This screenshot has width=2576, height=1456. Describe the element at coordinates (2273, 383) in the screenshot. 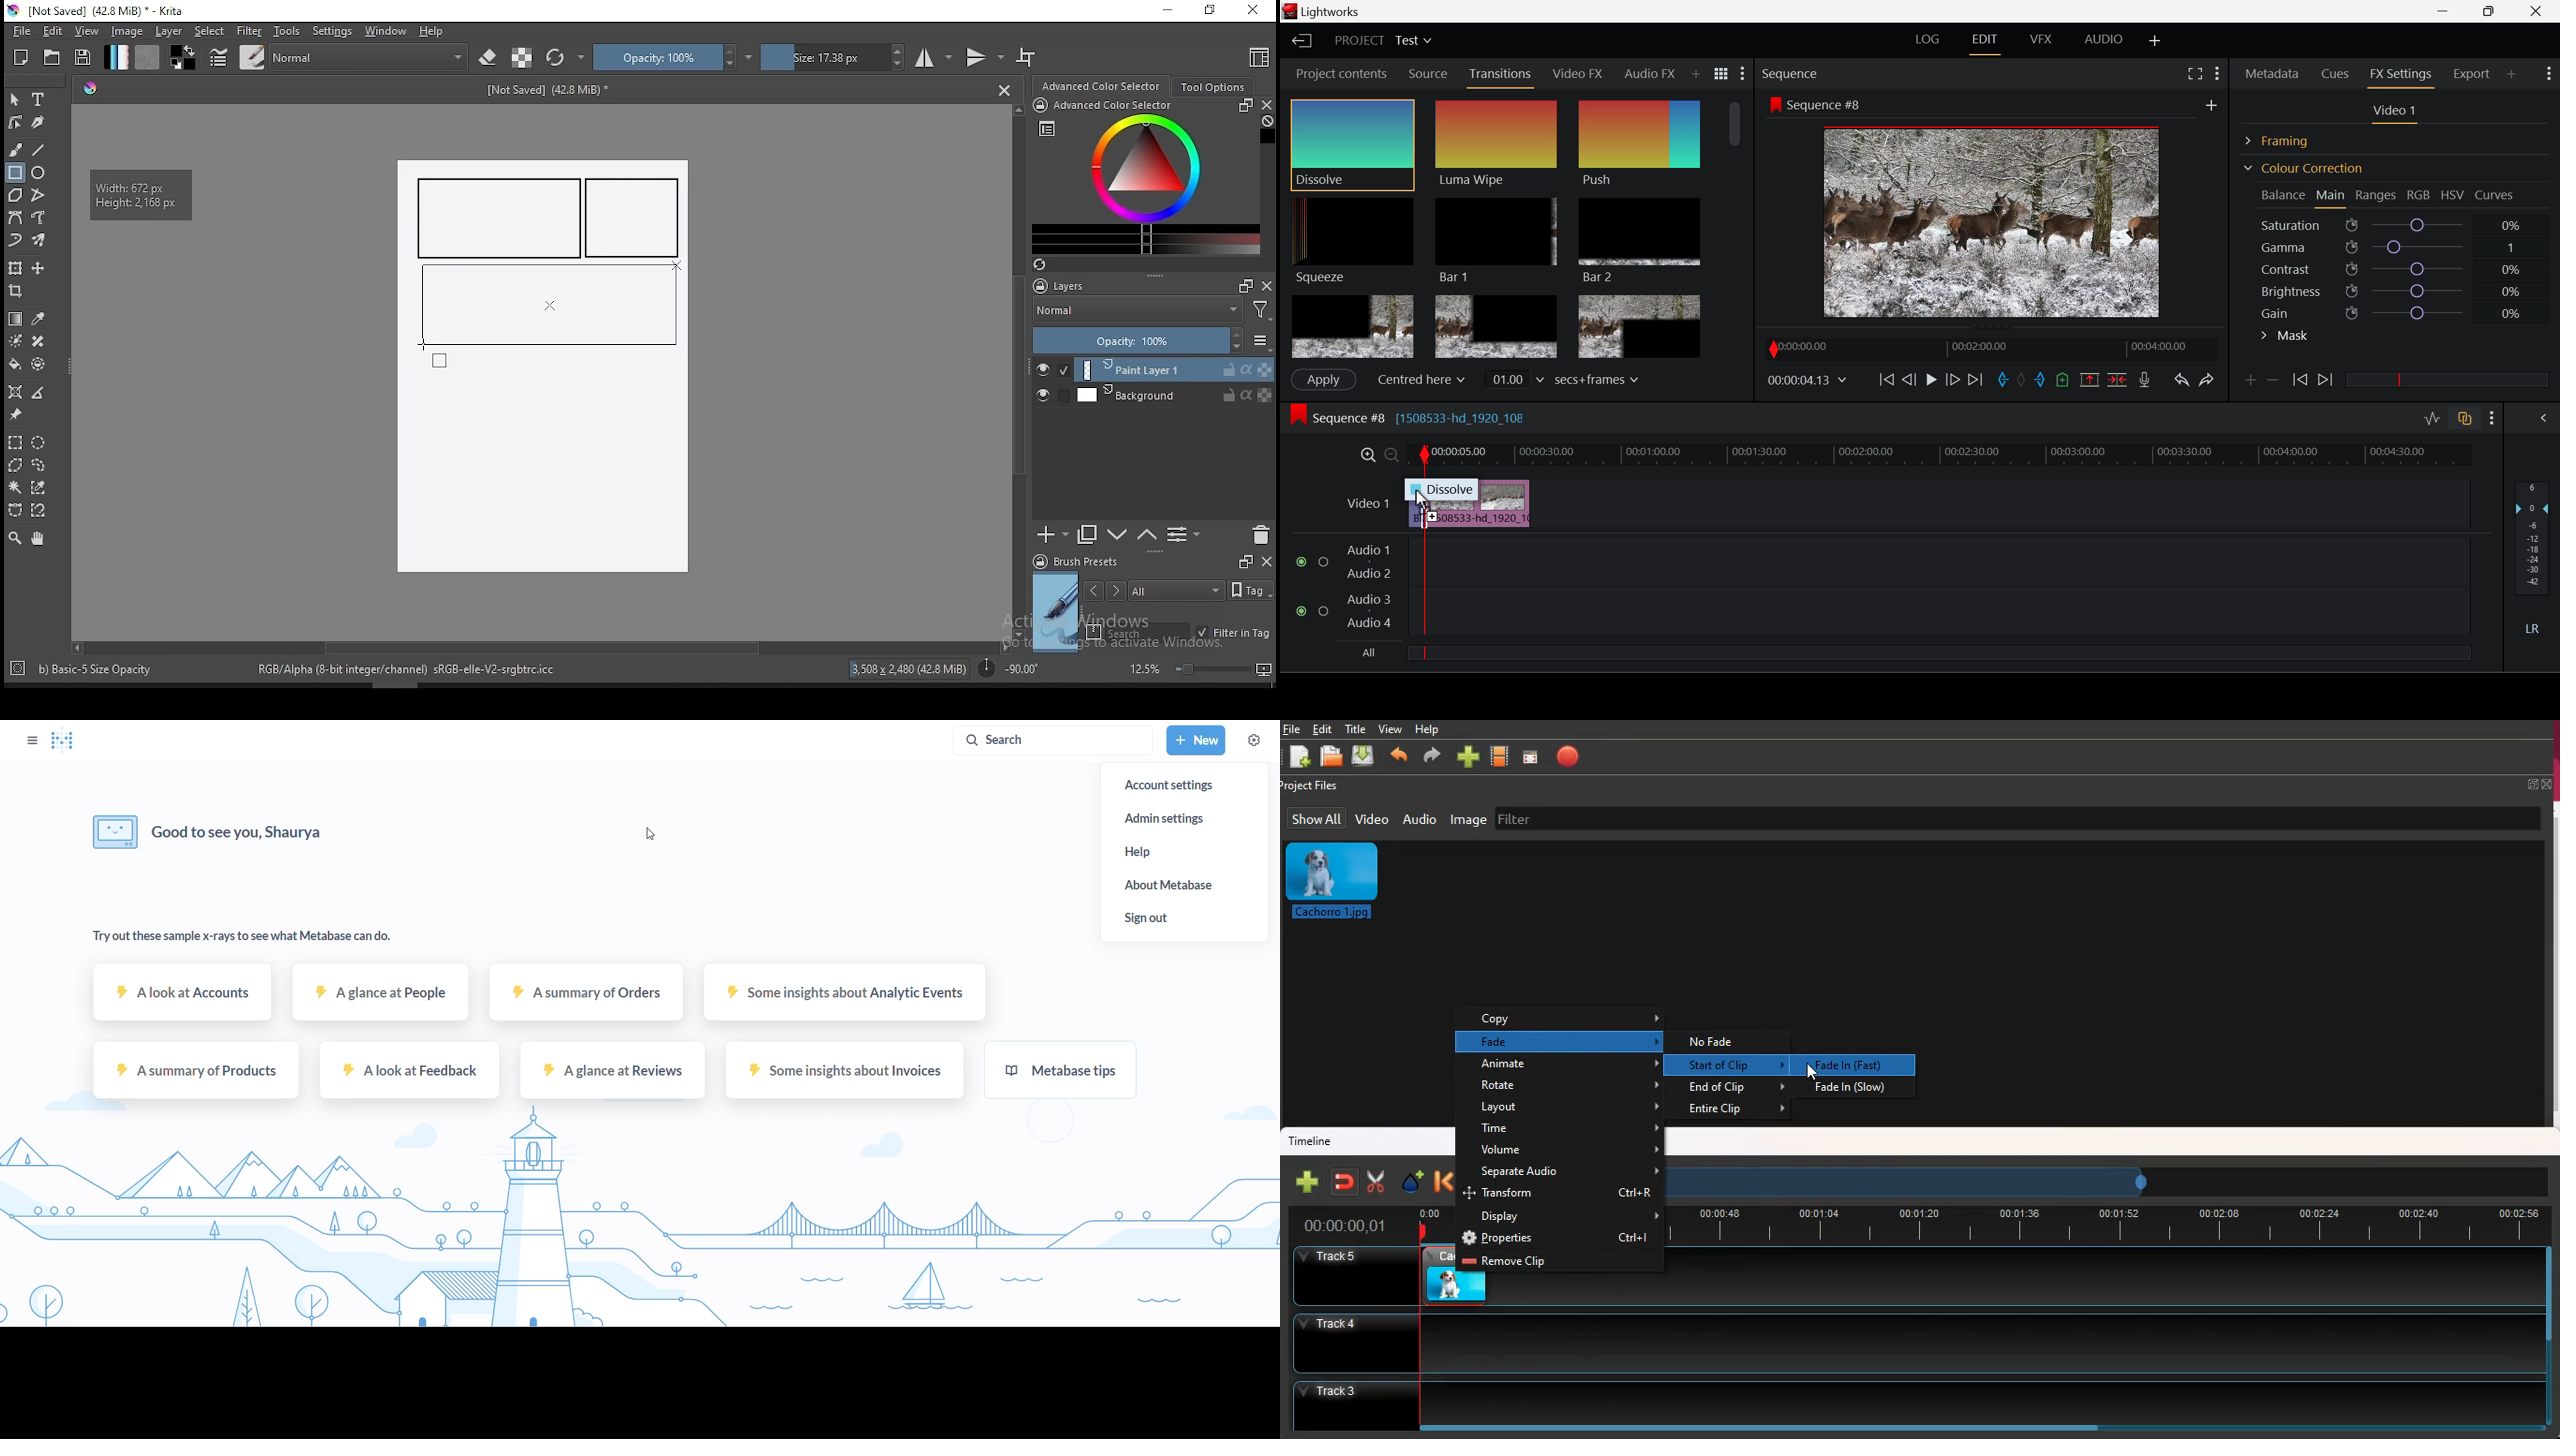

I see `Delete keyframe` at that location.